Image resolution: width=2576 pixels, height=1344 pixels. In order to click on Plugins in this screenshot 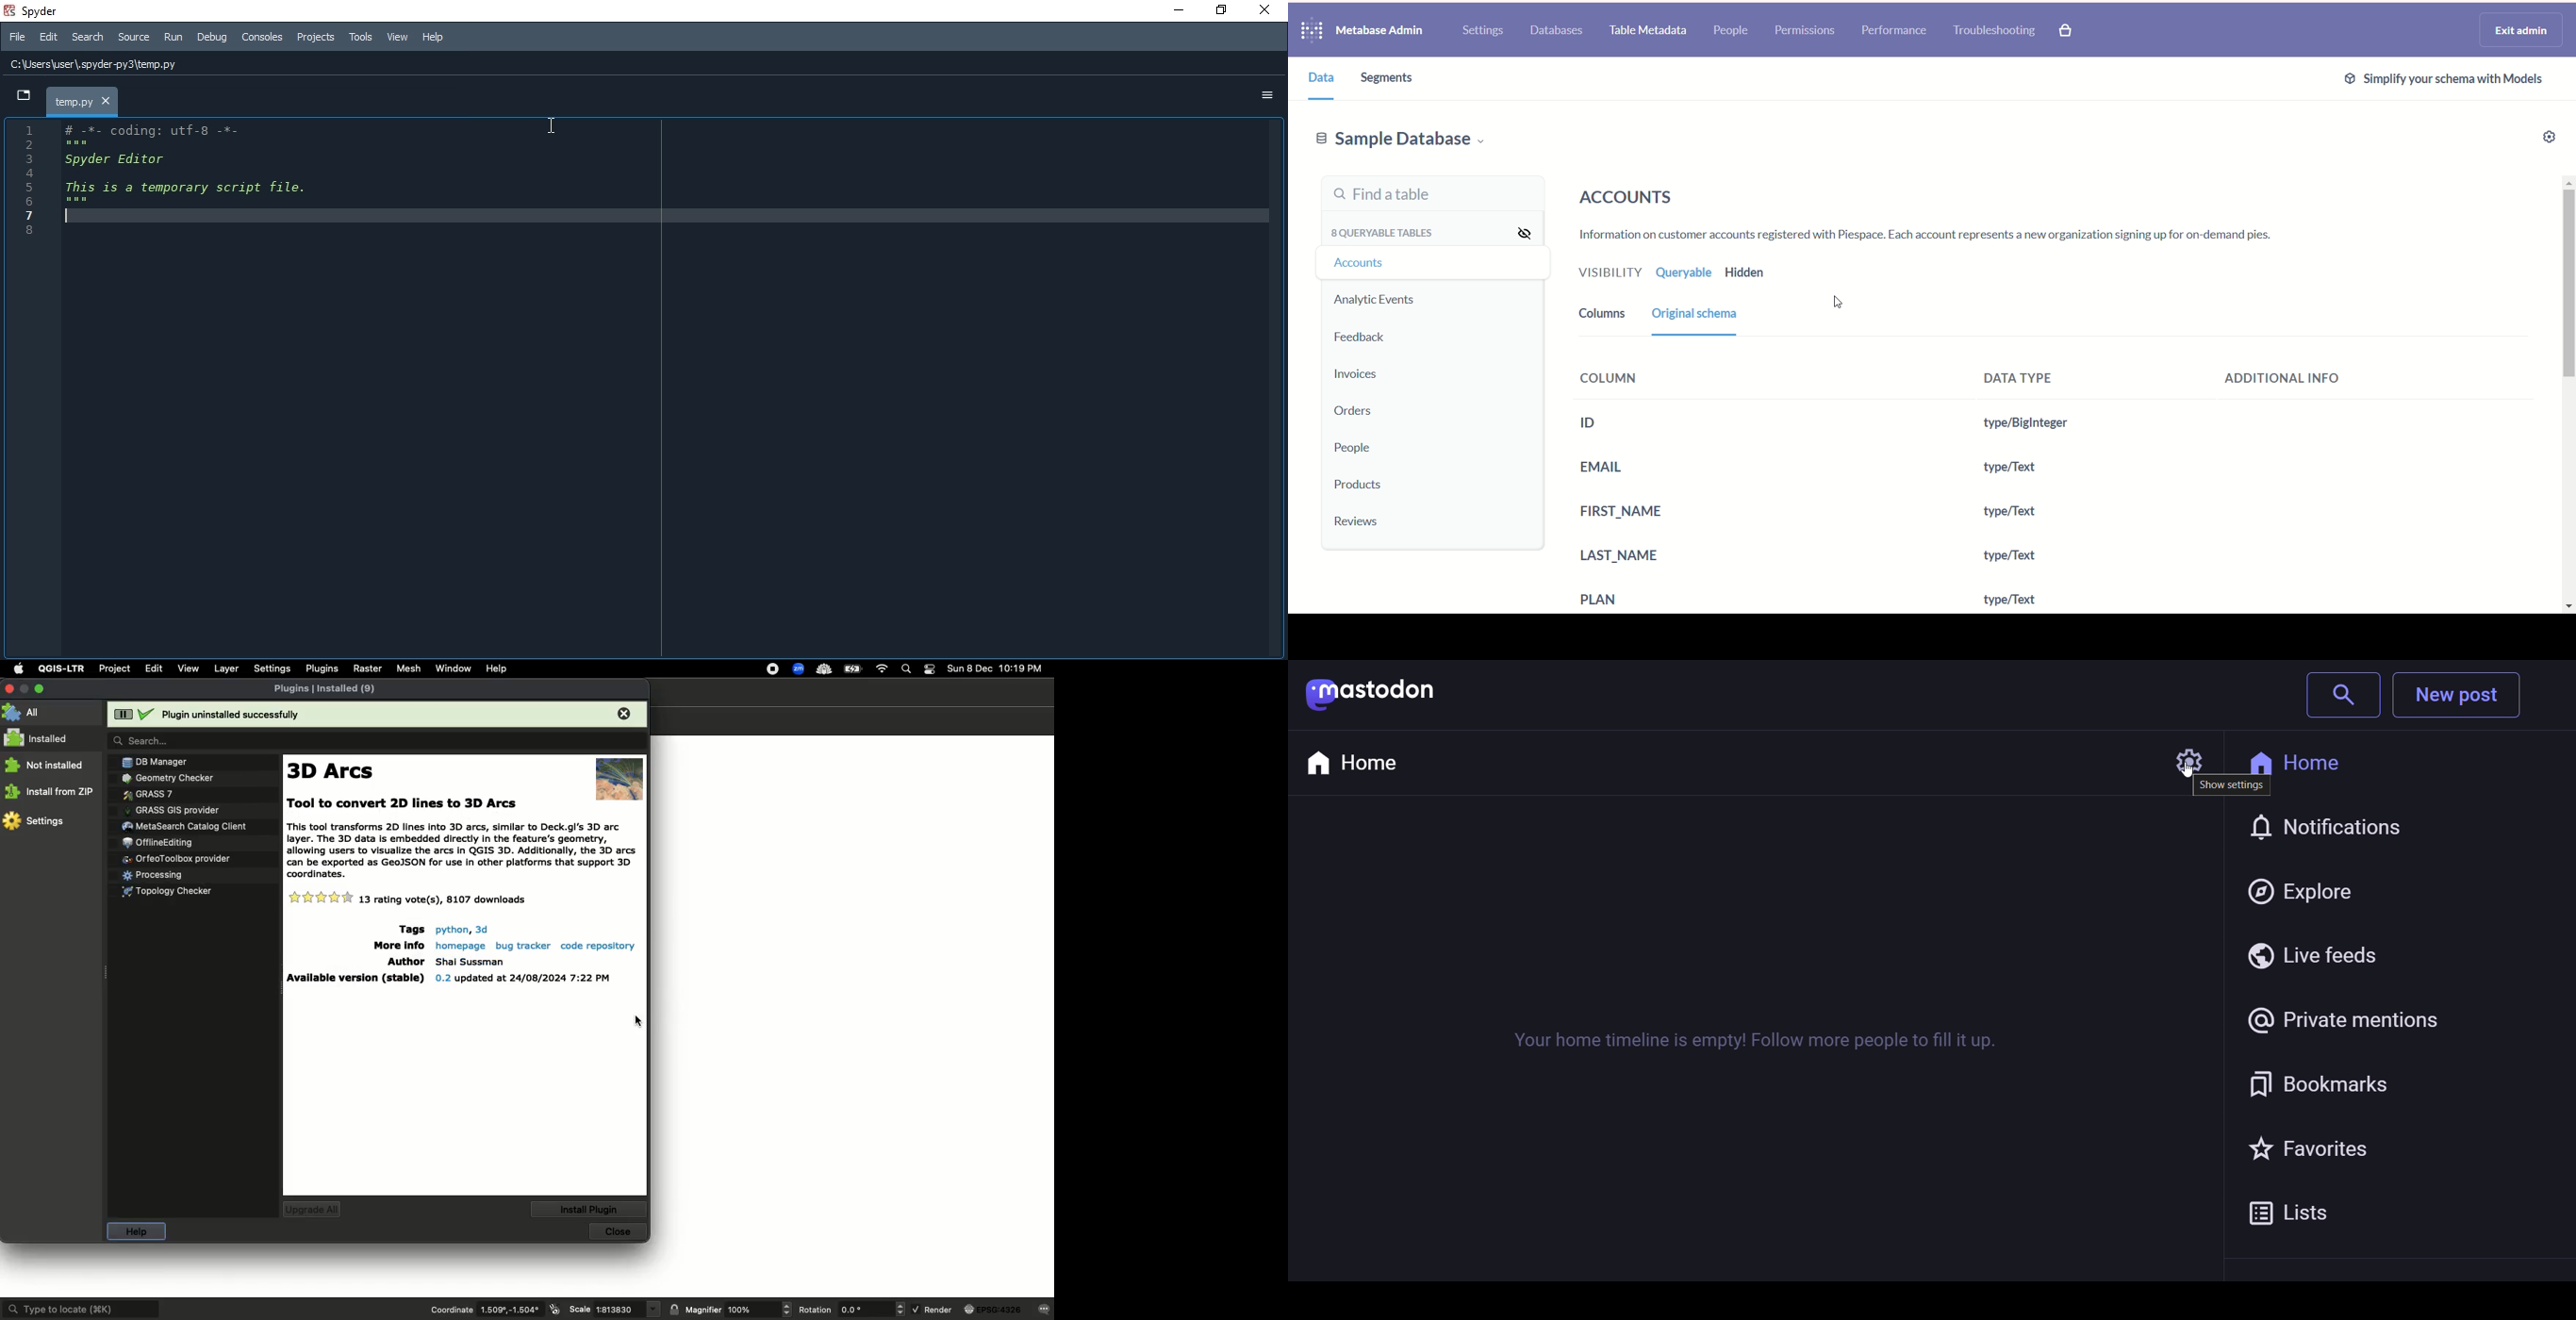, I will do `click(191, 892)`.